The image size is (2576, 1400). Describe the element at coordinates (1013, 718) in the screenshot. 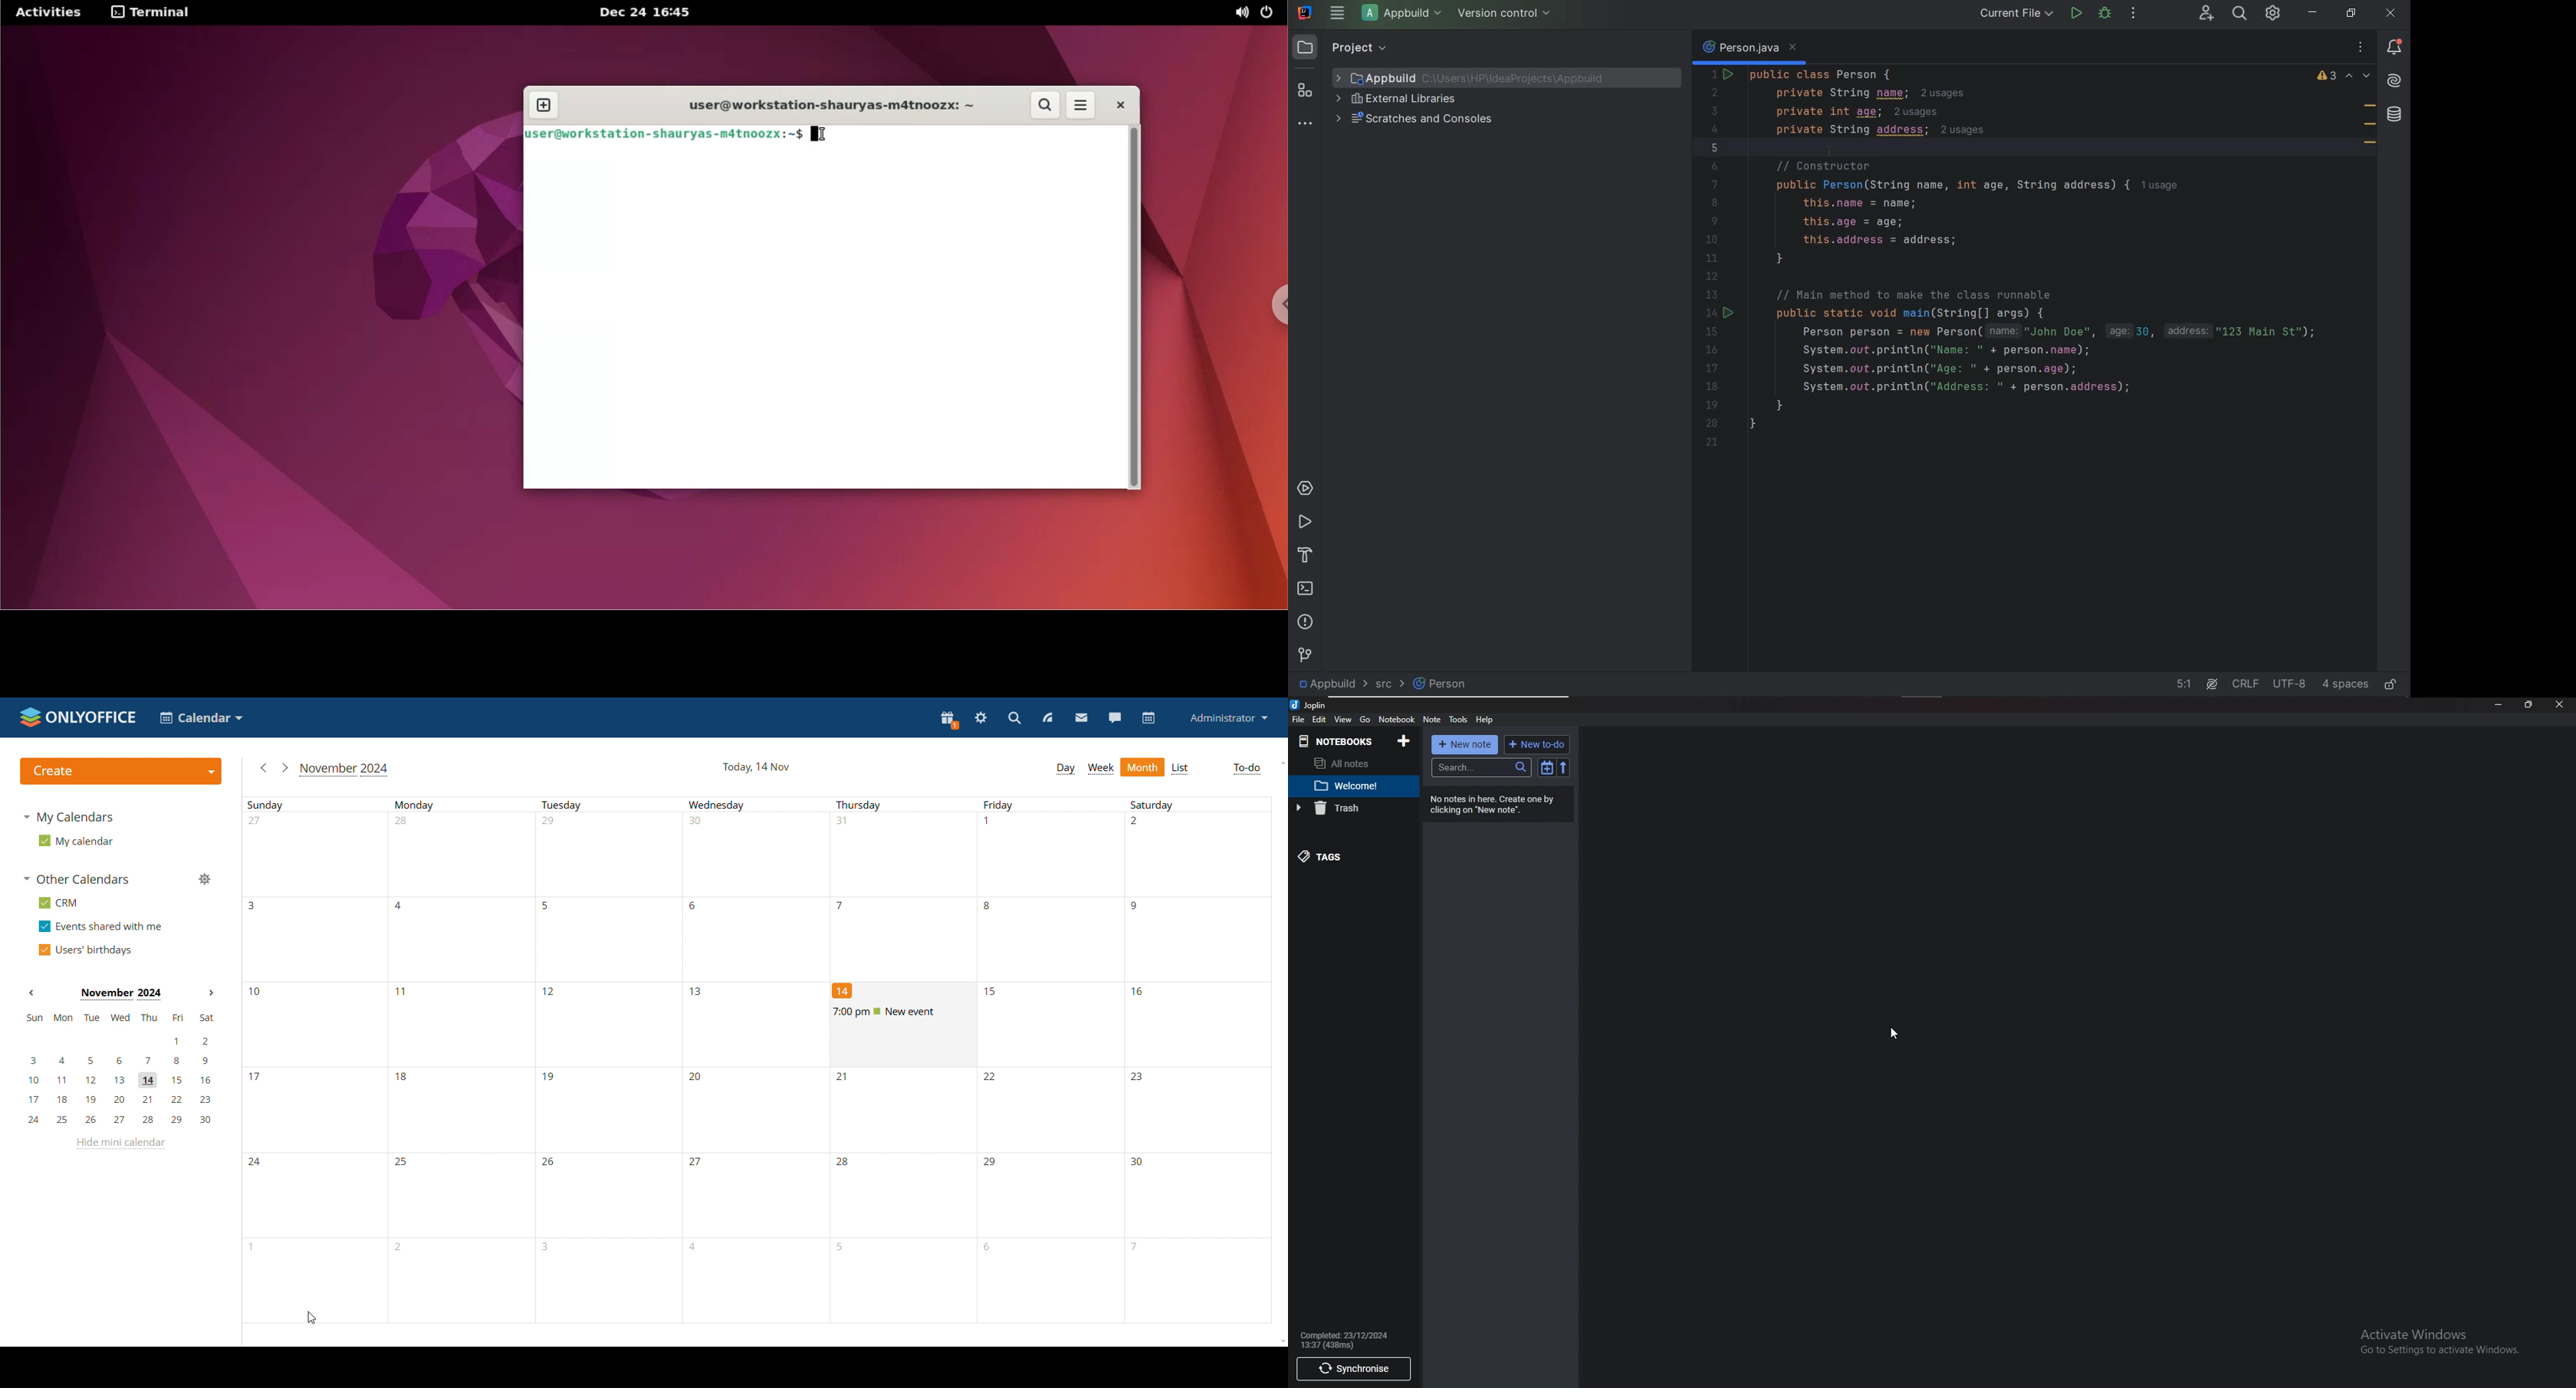

I see `search` at that location.